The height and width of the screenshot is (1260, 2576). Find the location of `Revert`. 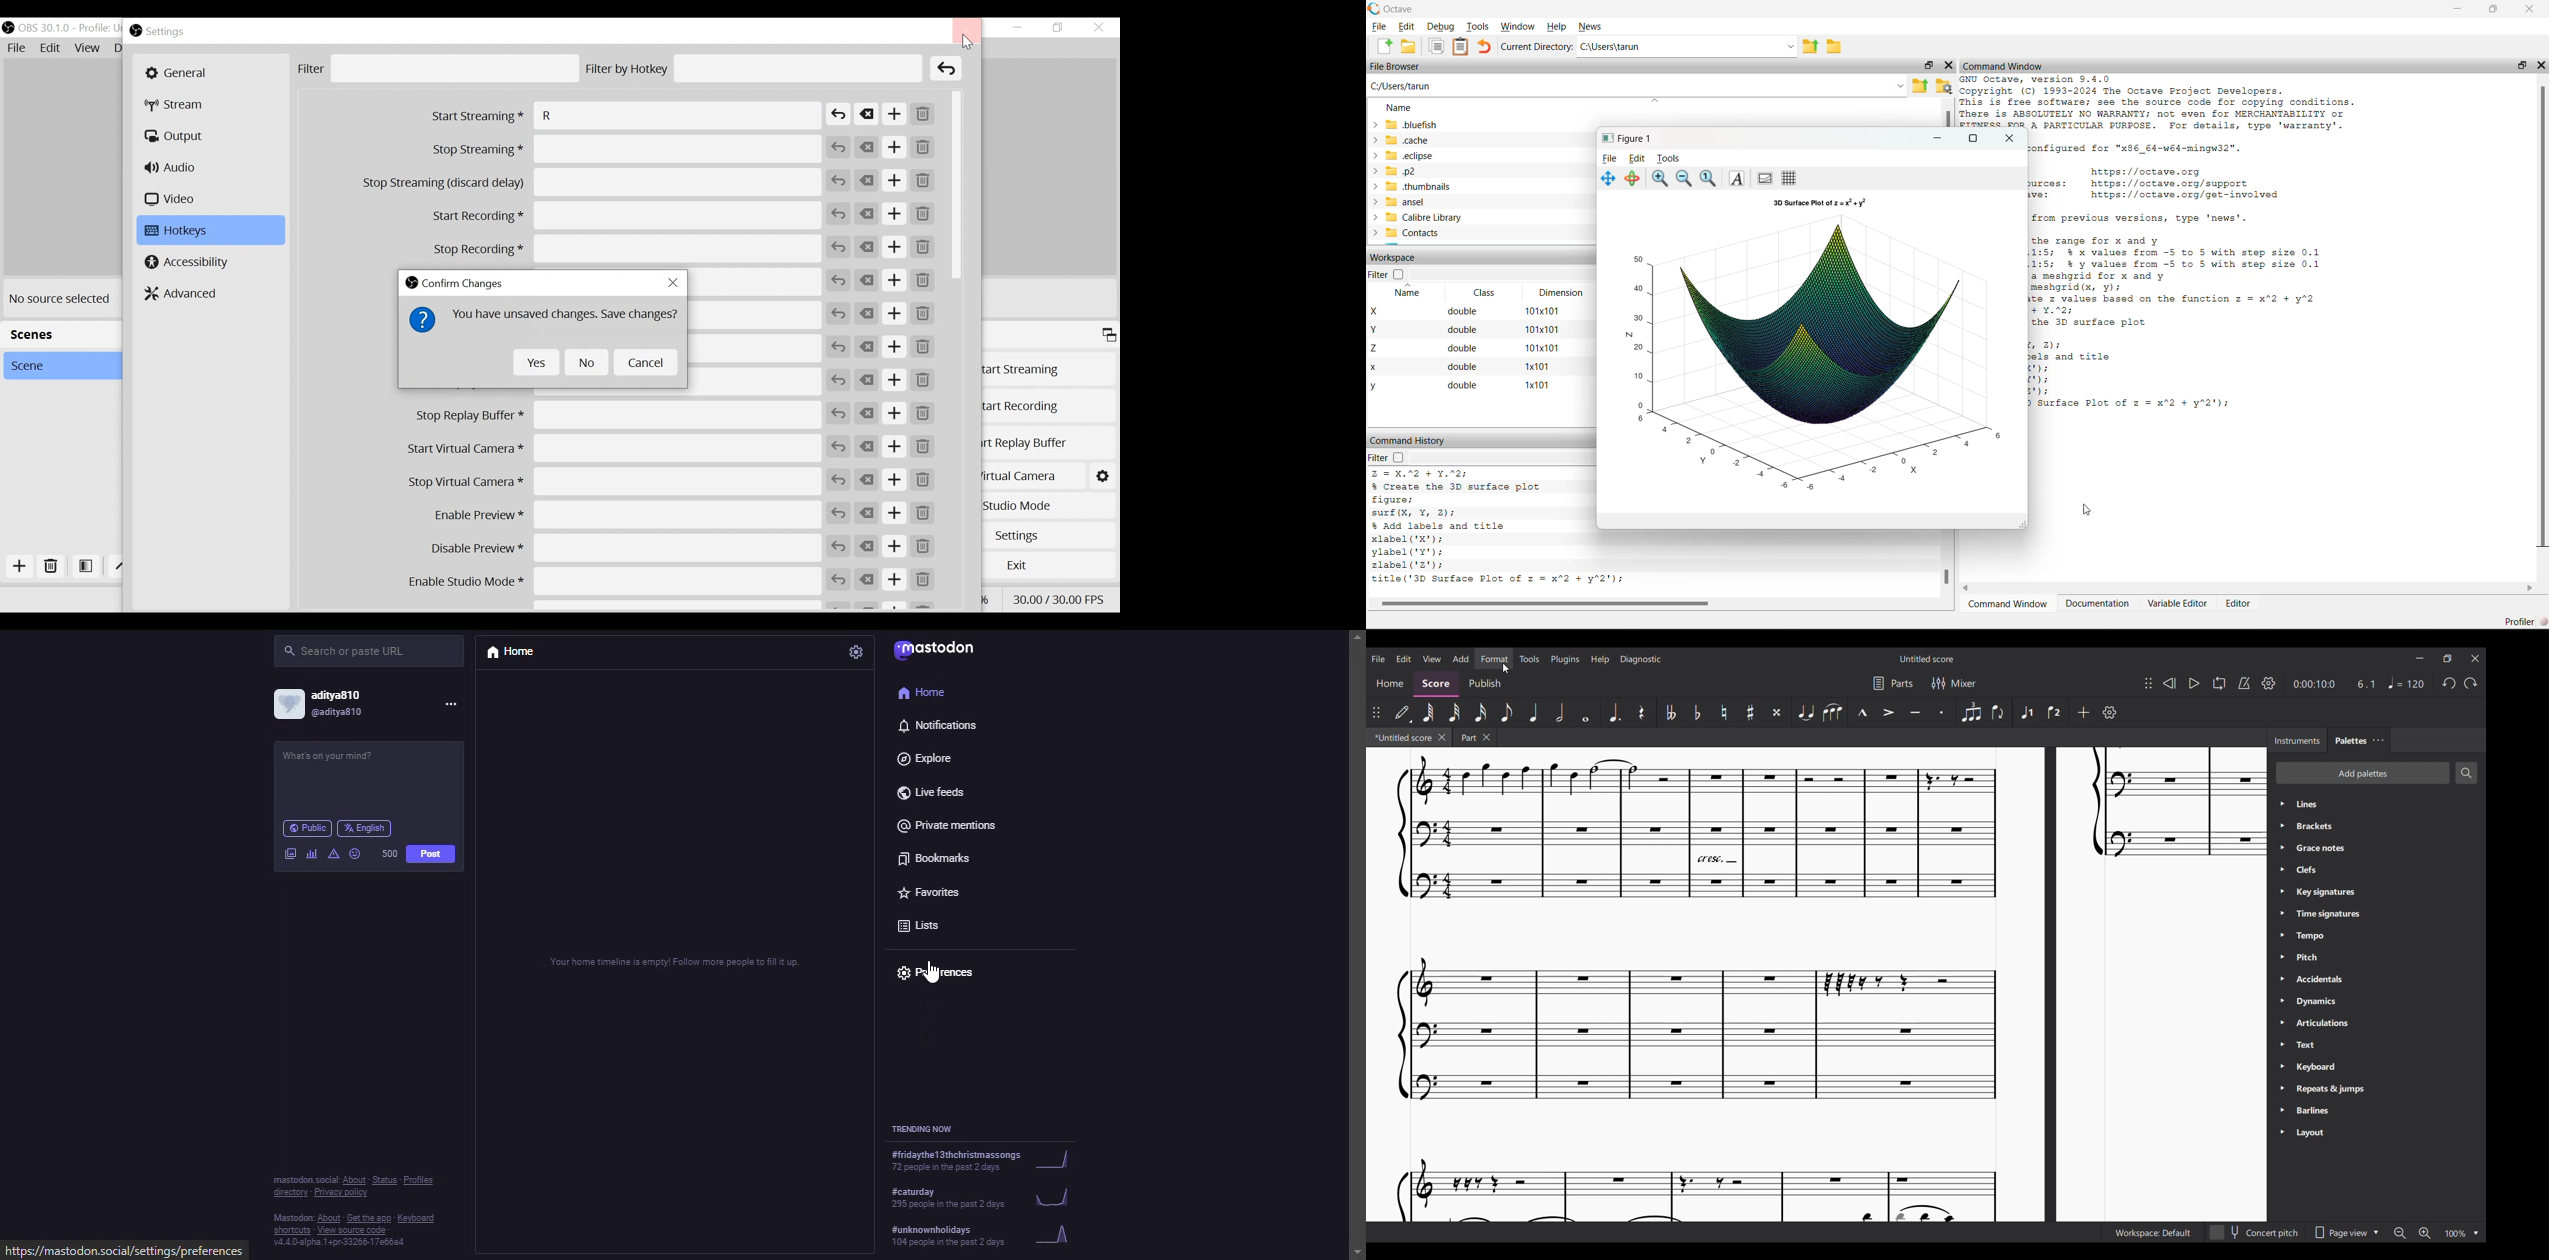

Revert is located at coordinates (839, 148).